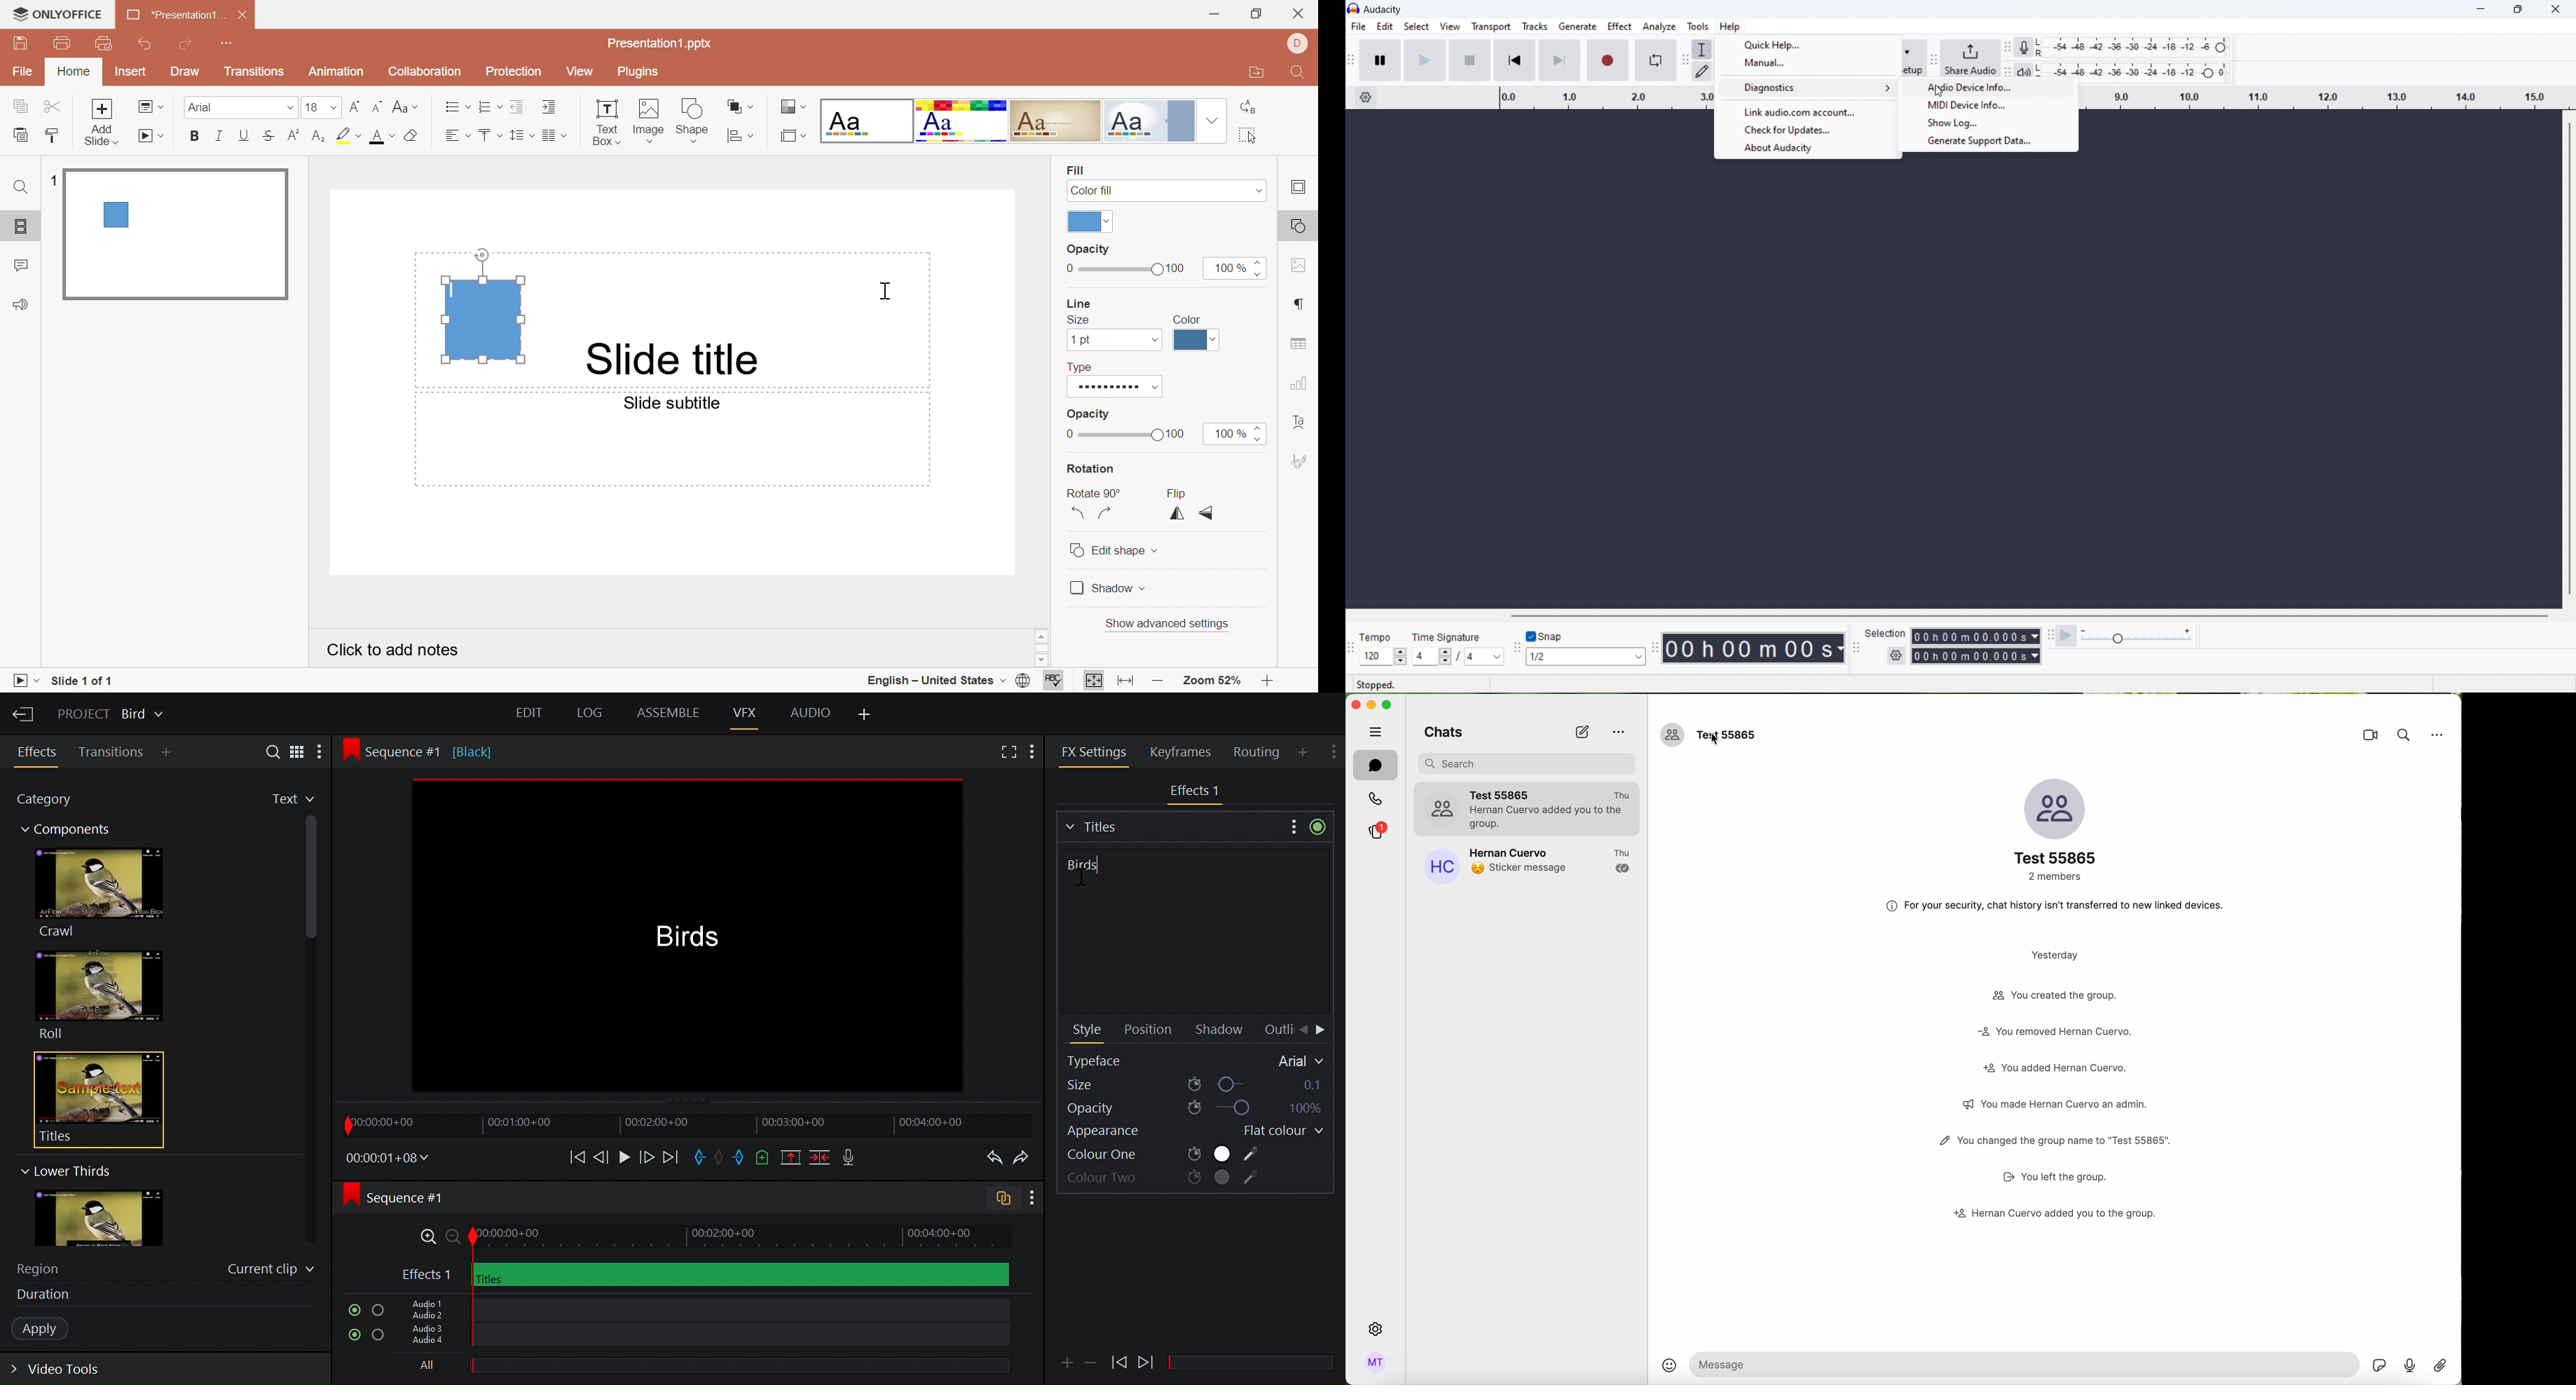 This screenshot has height=1400, width=2576. I want to click on Copy Style, so click(21, 135).